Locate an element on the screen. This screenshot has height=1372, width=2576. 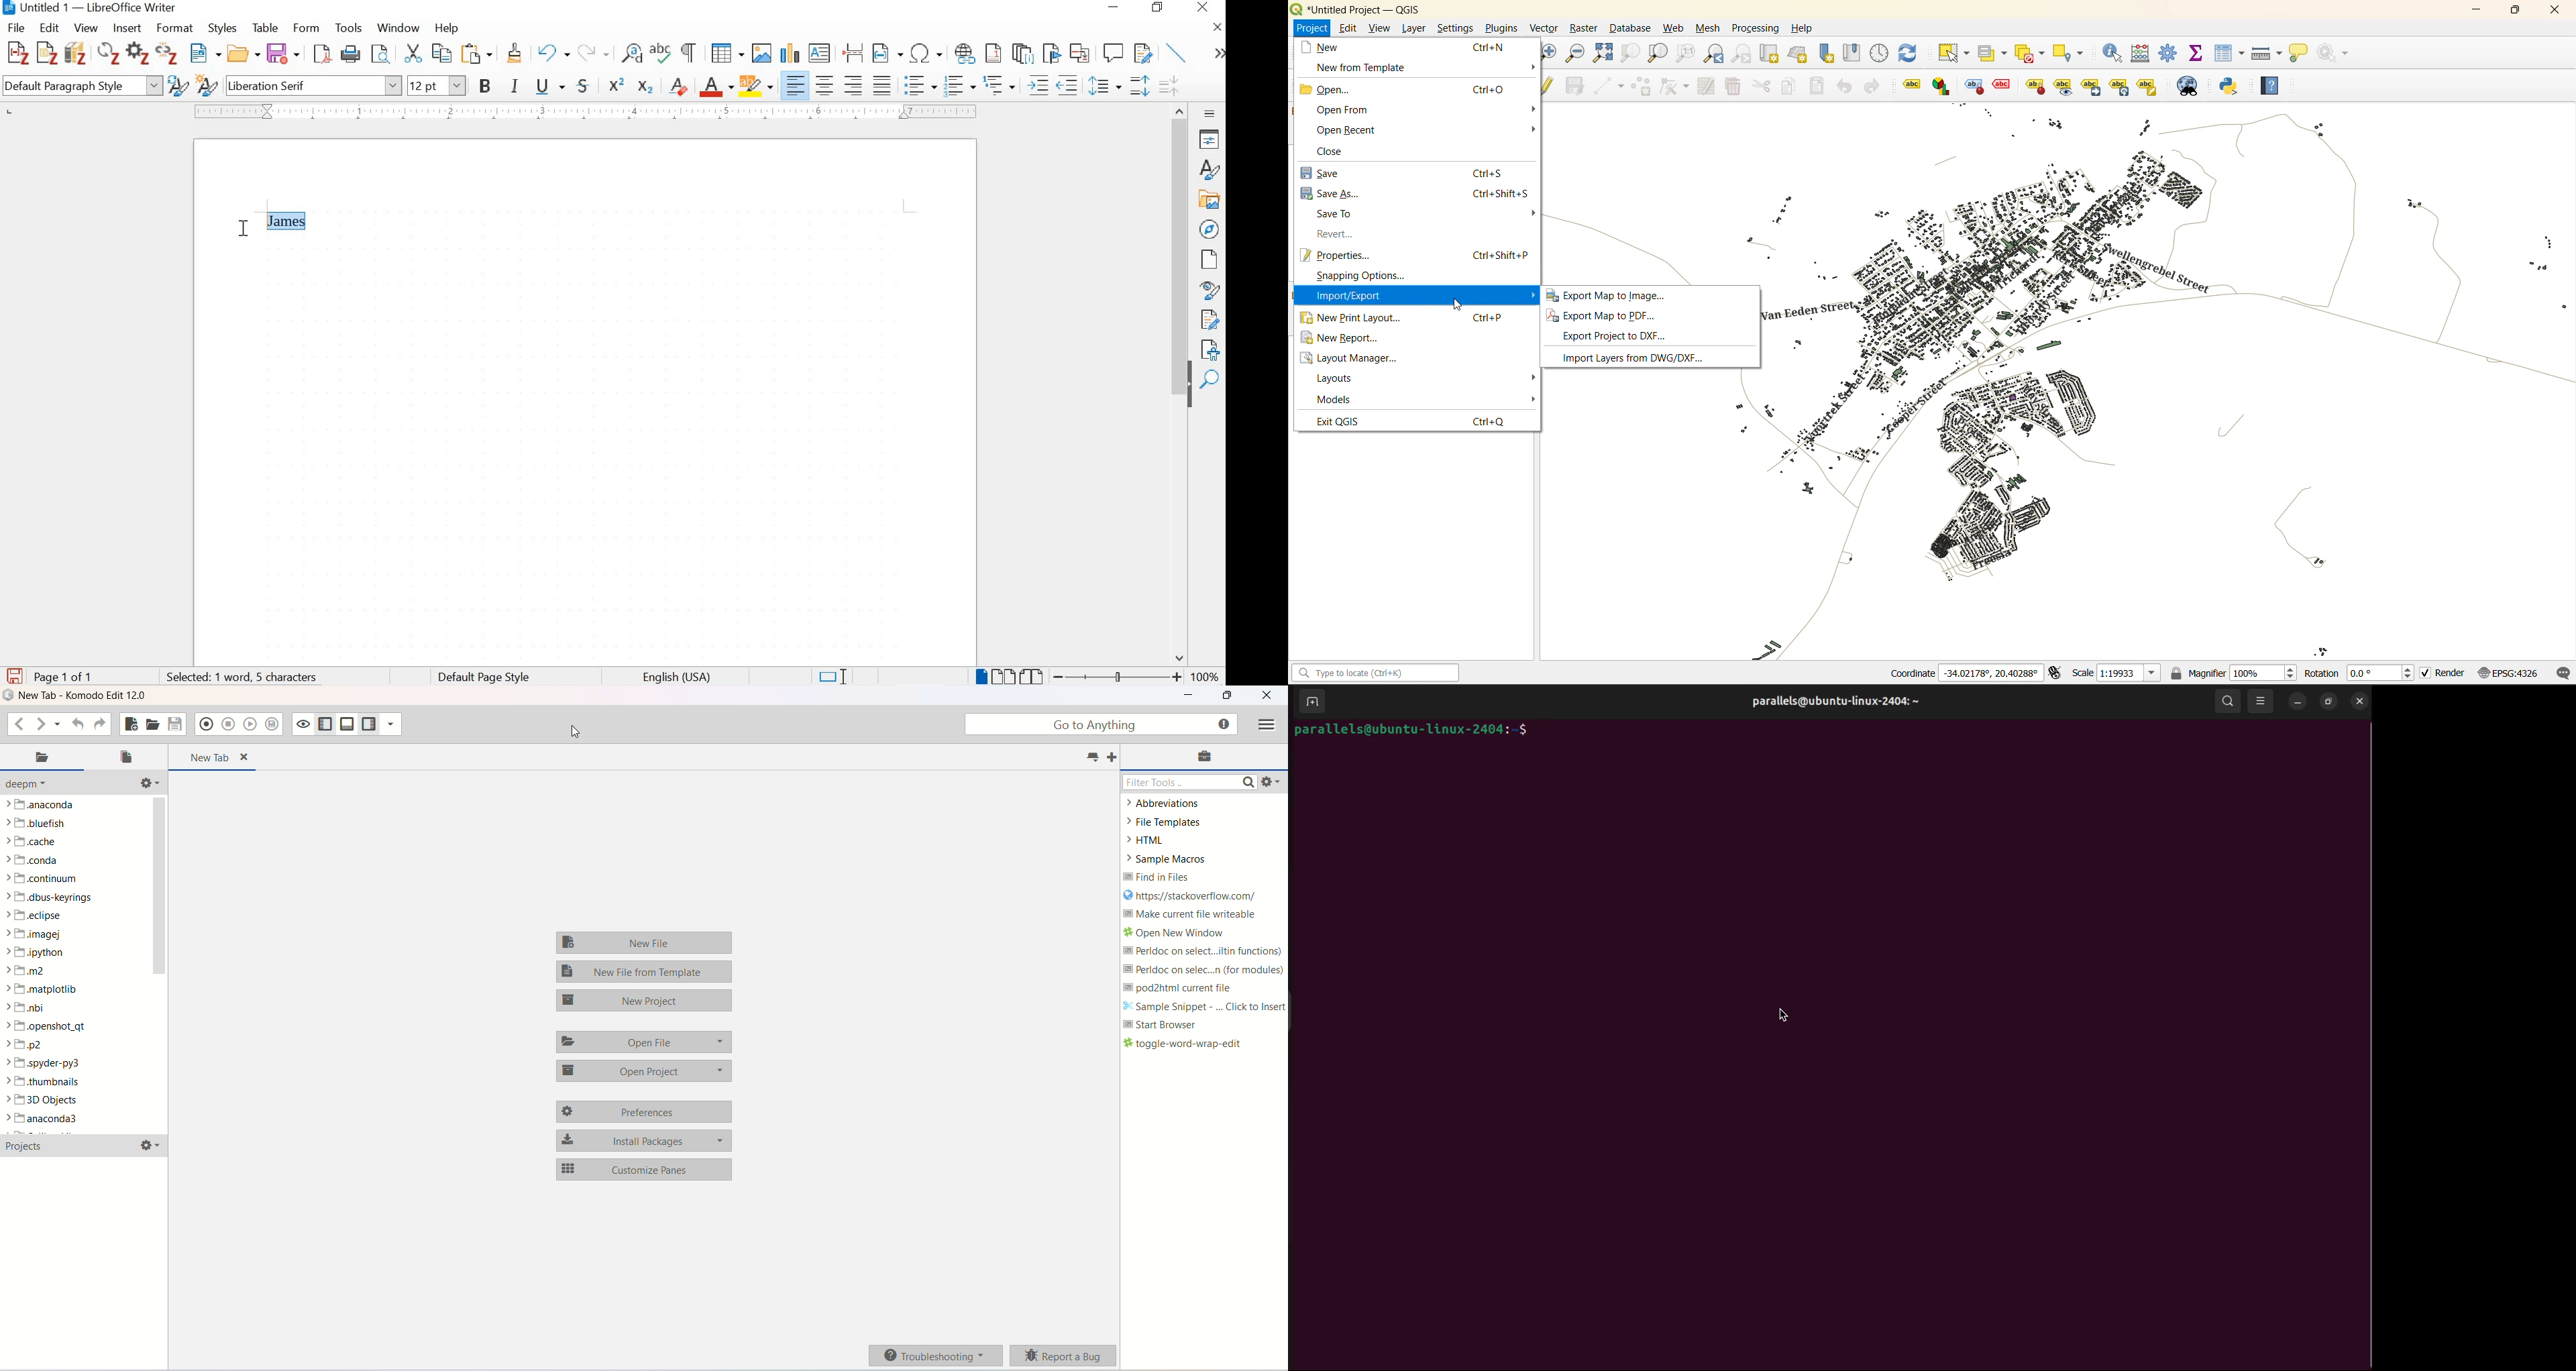
cursor is located at coordinates (244, 225).